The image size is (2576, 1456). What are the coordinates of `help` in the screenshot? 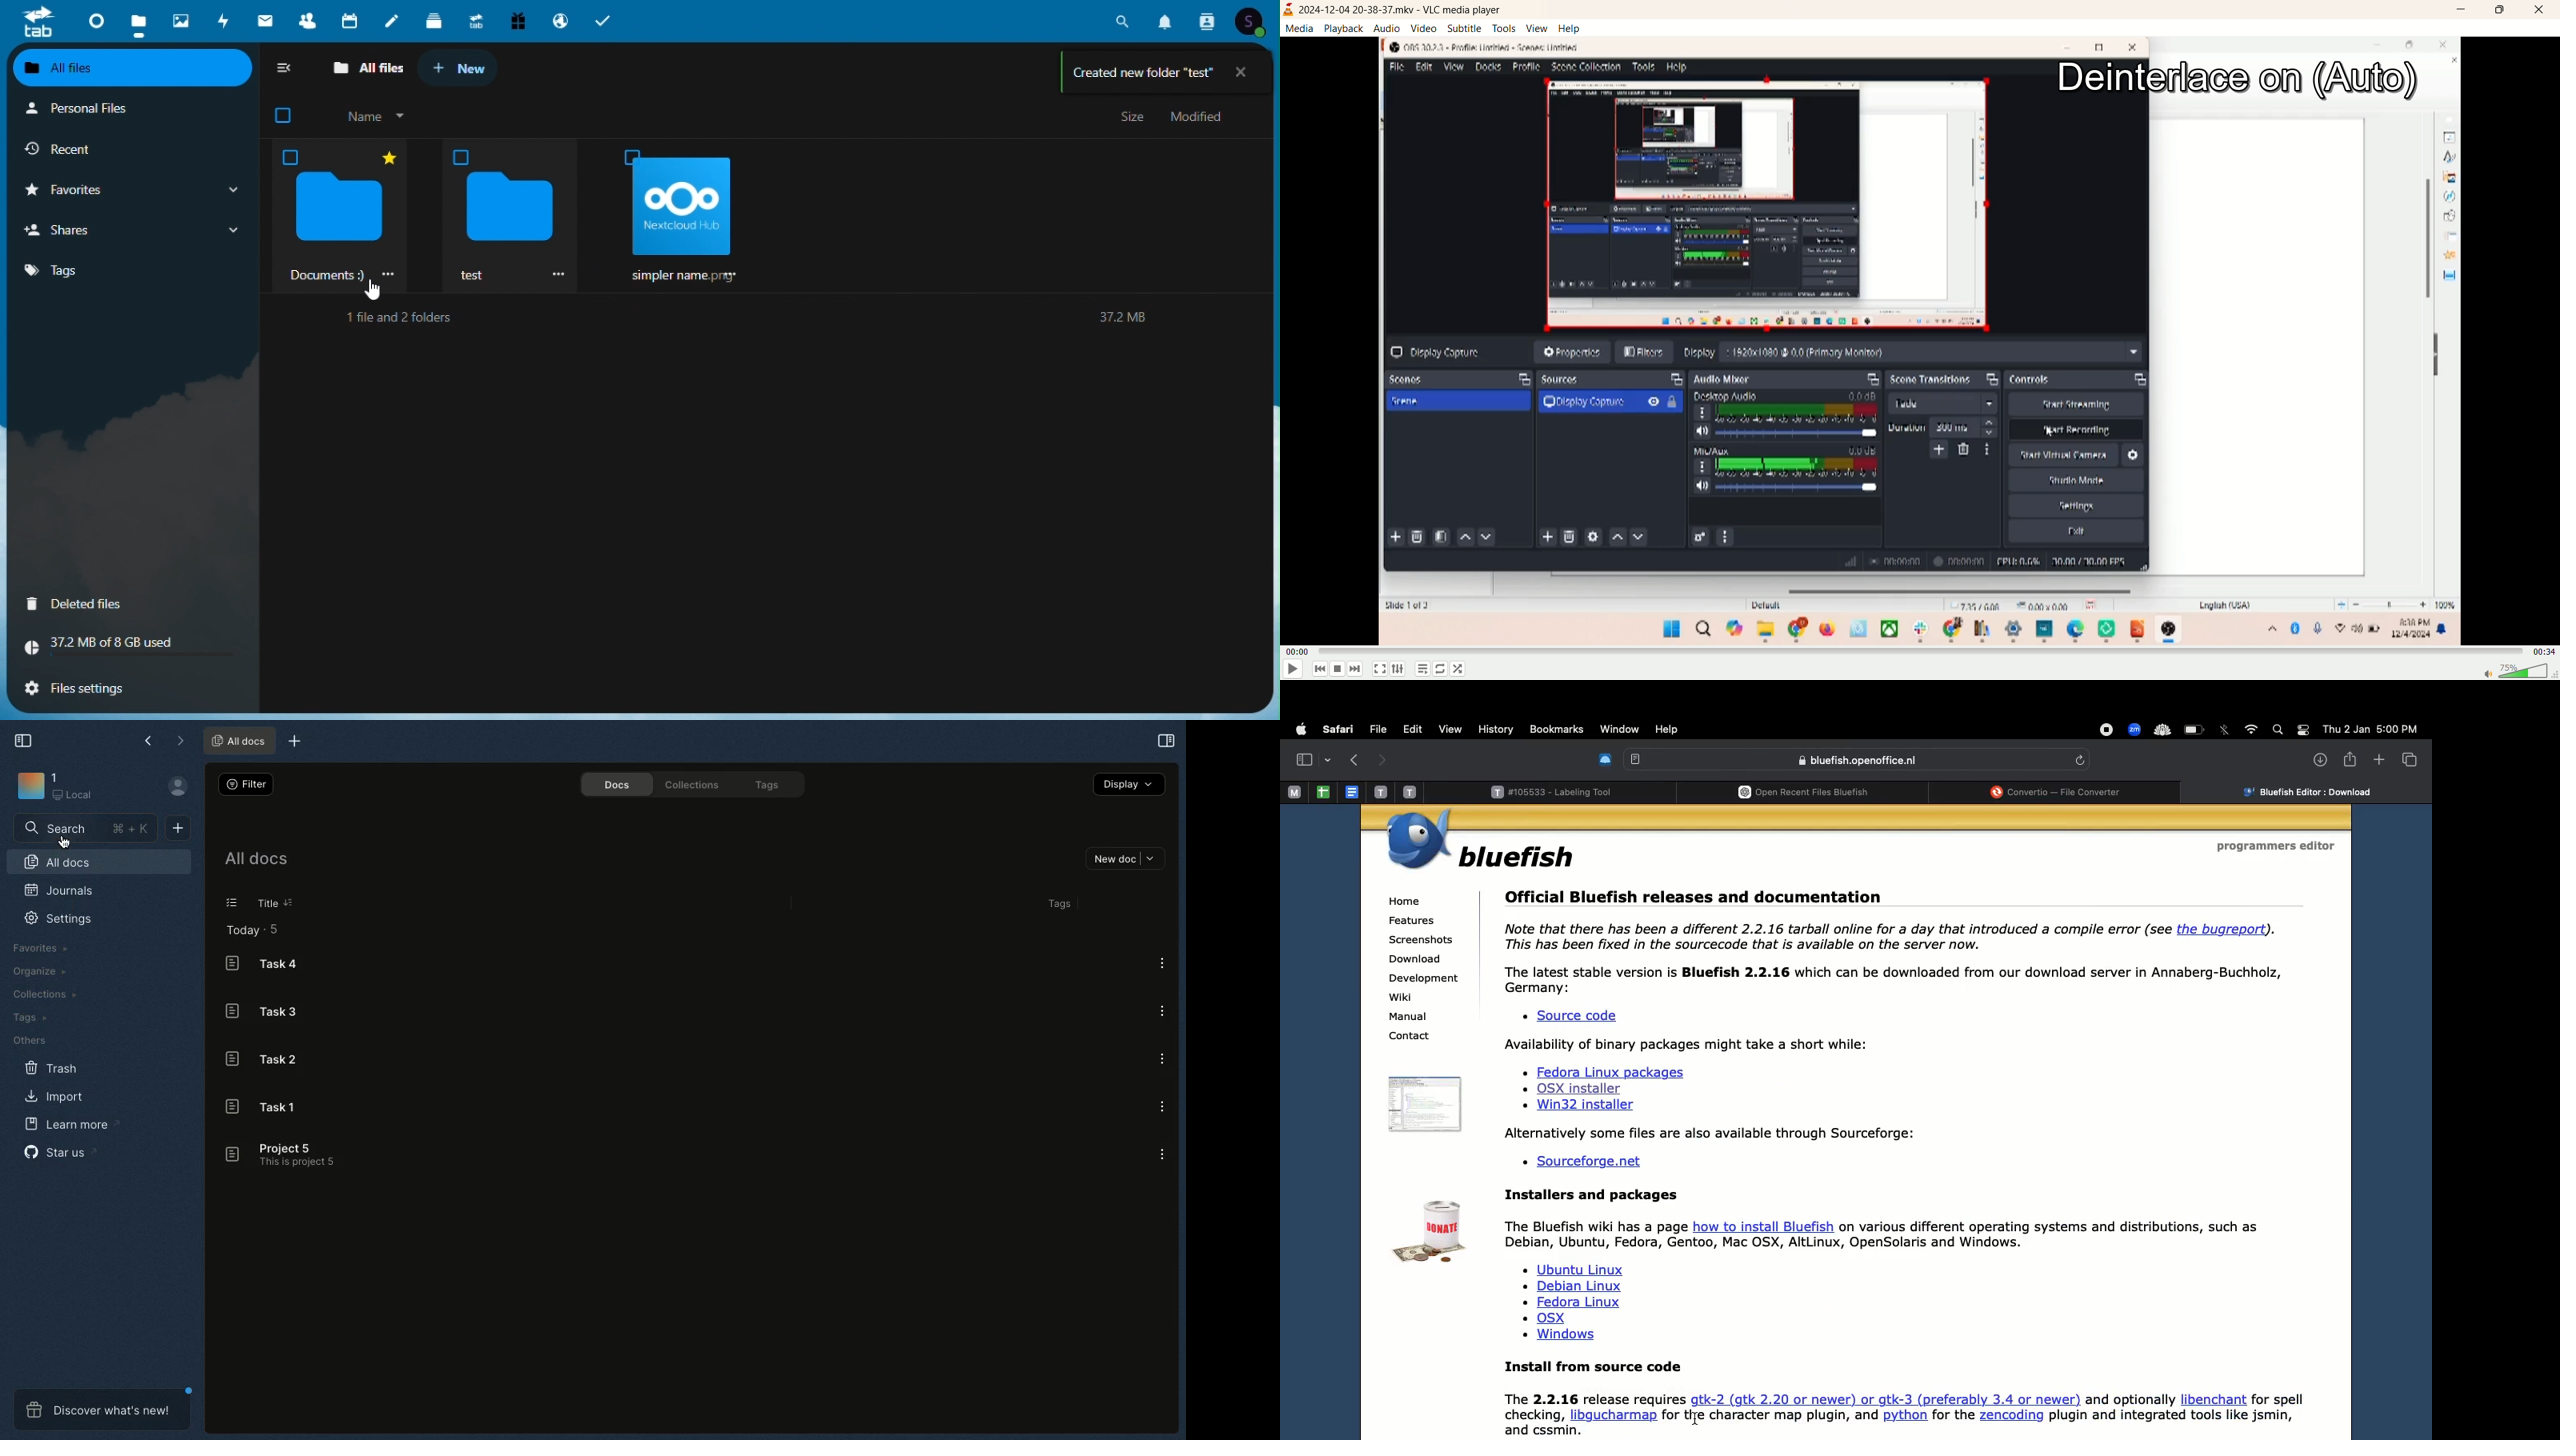 It's located at (1569, 29).